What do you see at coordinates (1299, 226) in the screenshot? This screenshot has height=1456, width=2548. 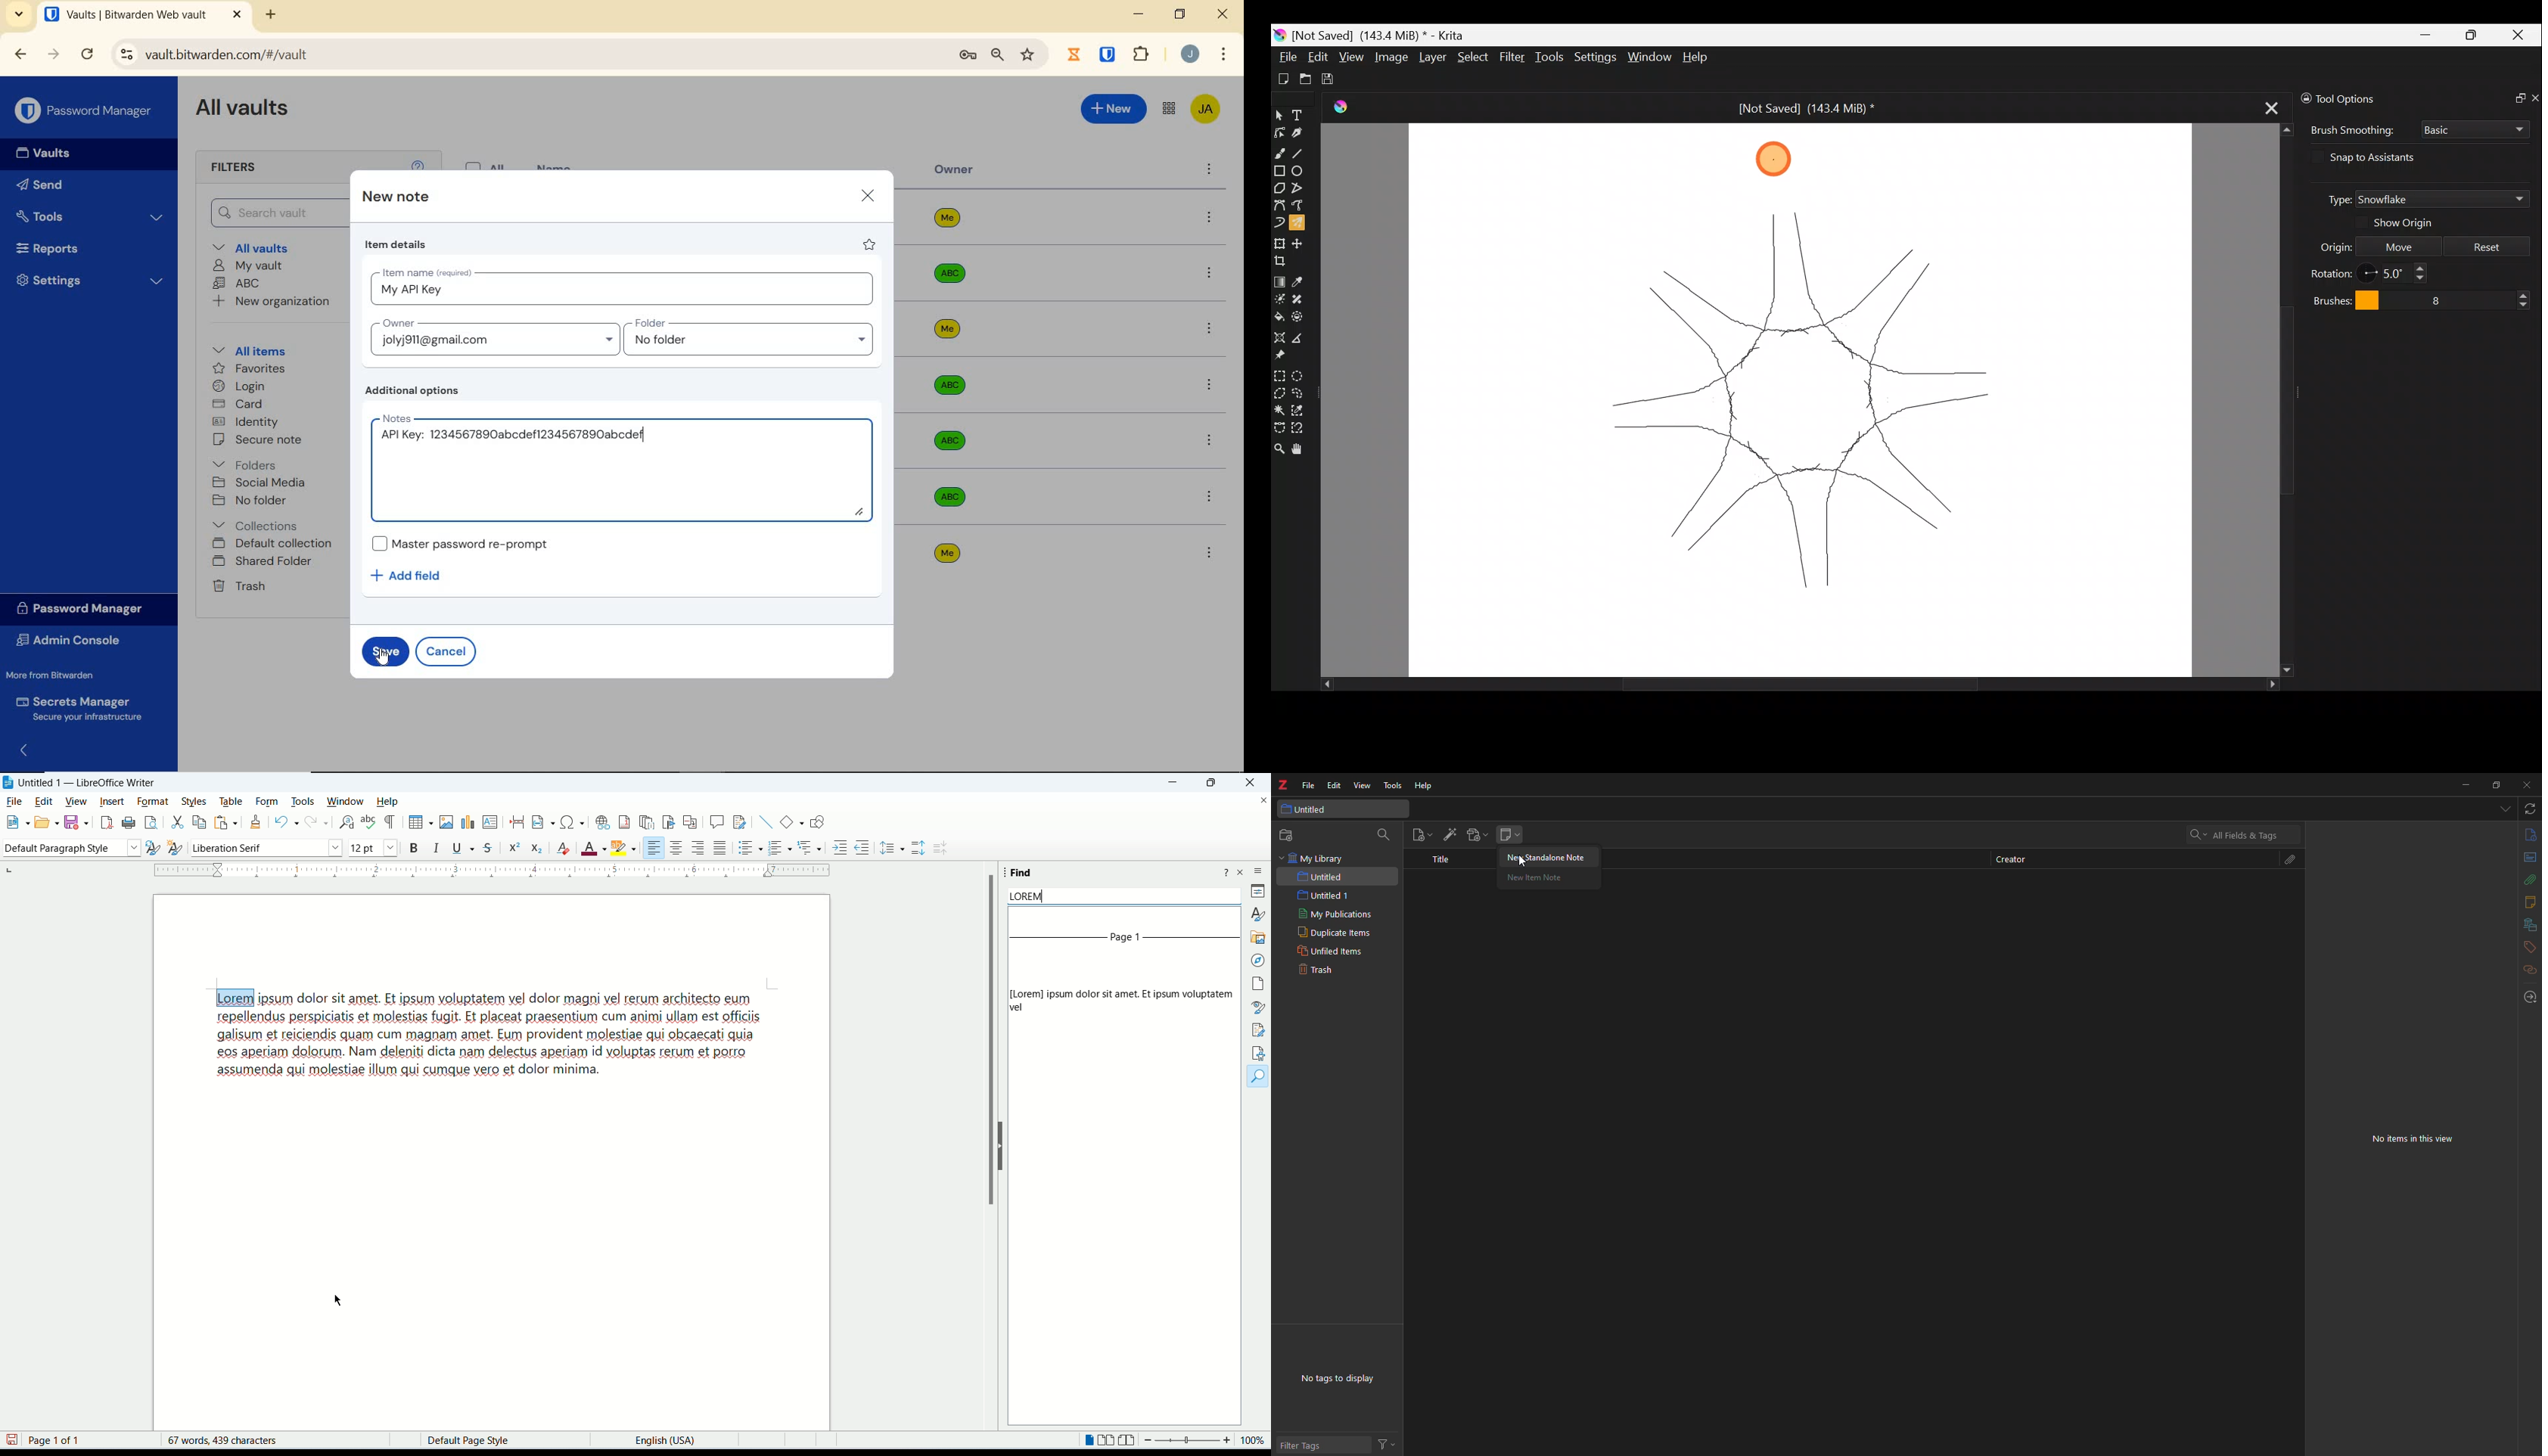 I see `Multibrush tool` at bounding box center [1299, 226].